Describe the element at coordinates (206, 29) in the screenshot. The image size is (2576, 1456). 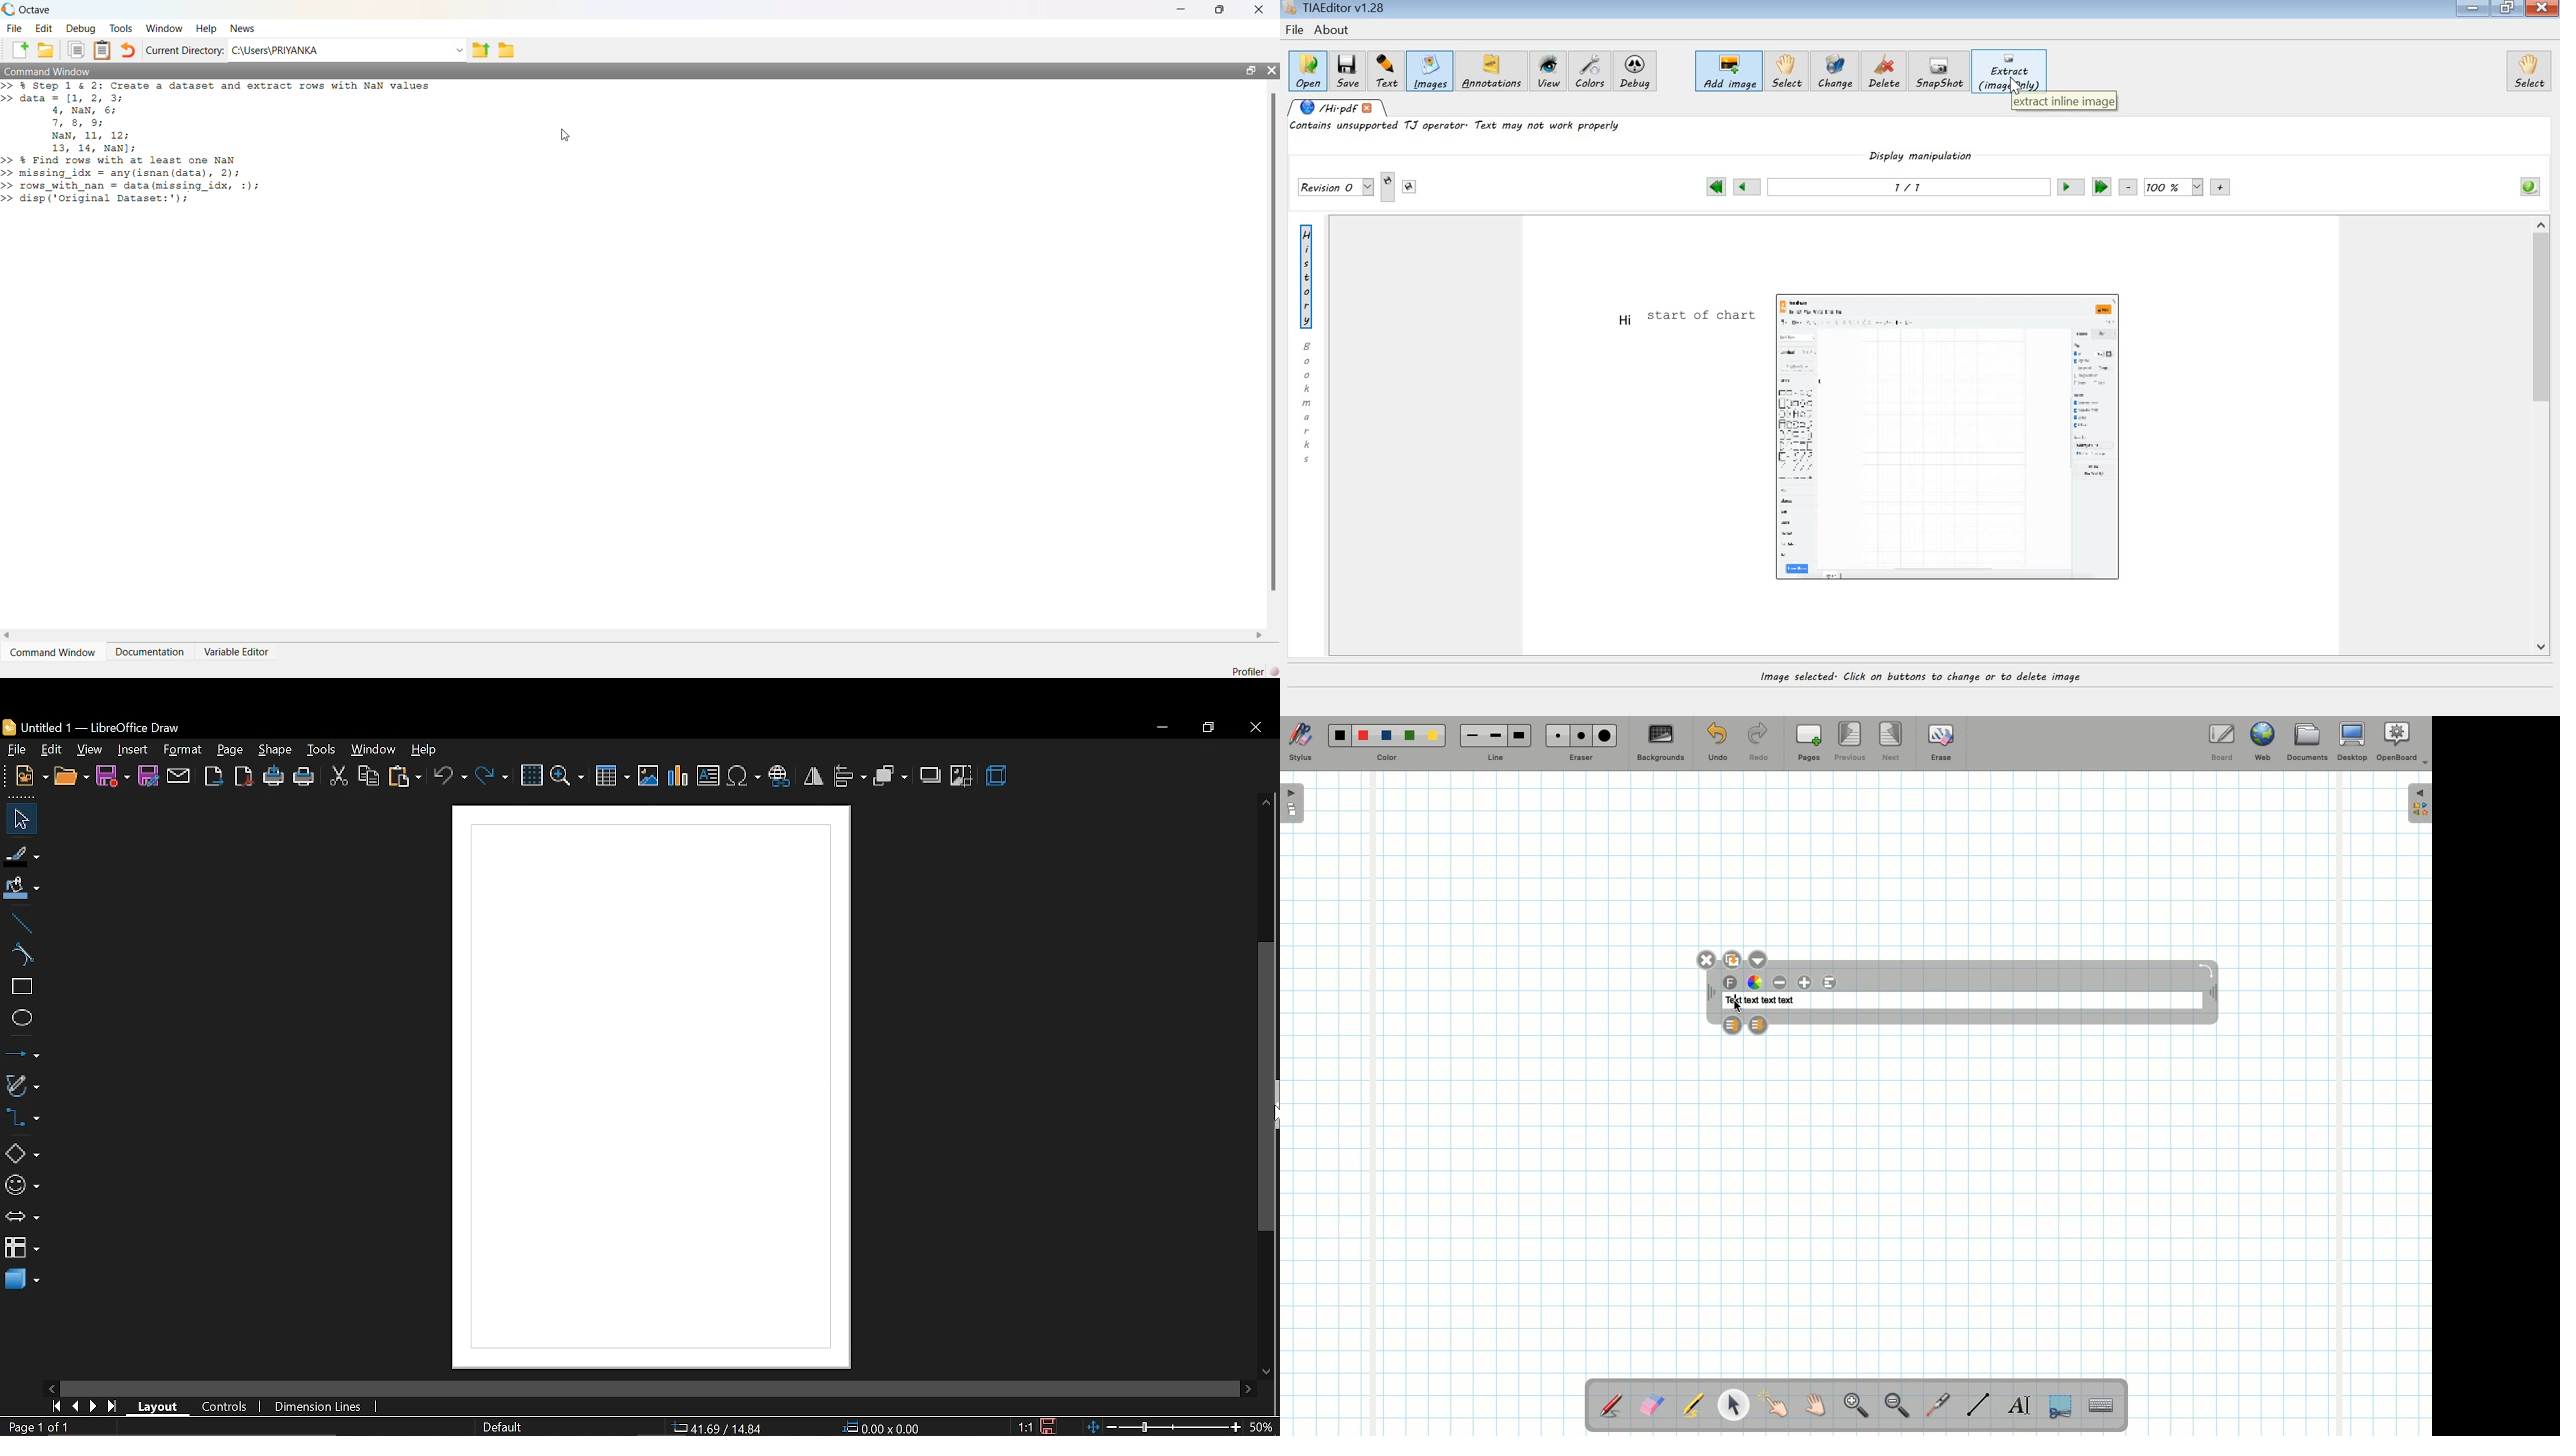
I see `Help` at that location.